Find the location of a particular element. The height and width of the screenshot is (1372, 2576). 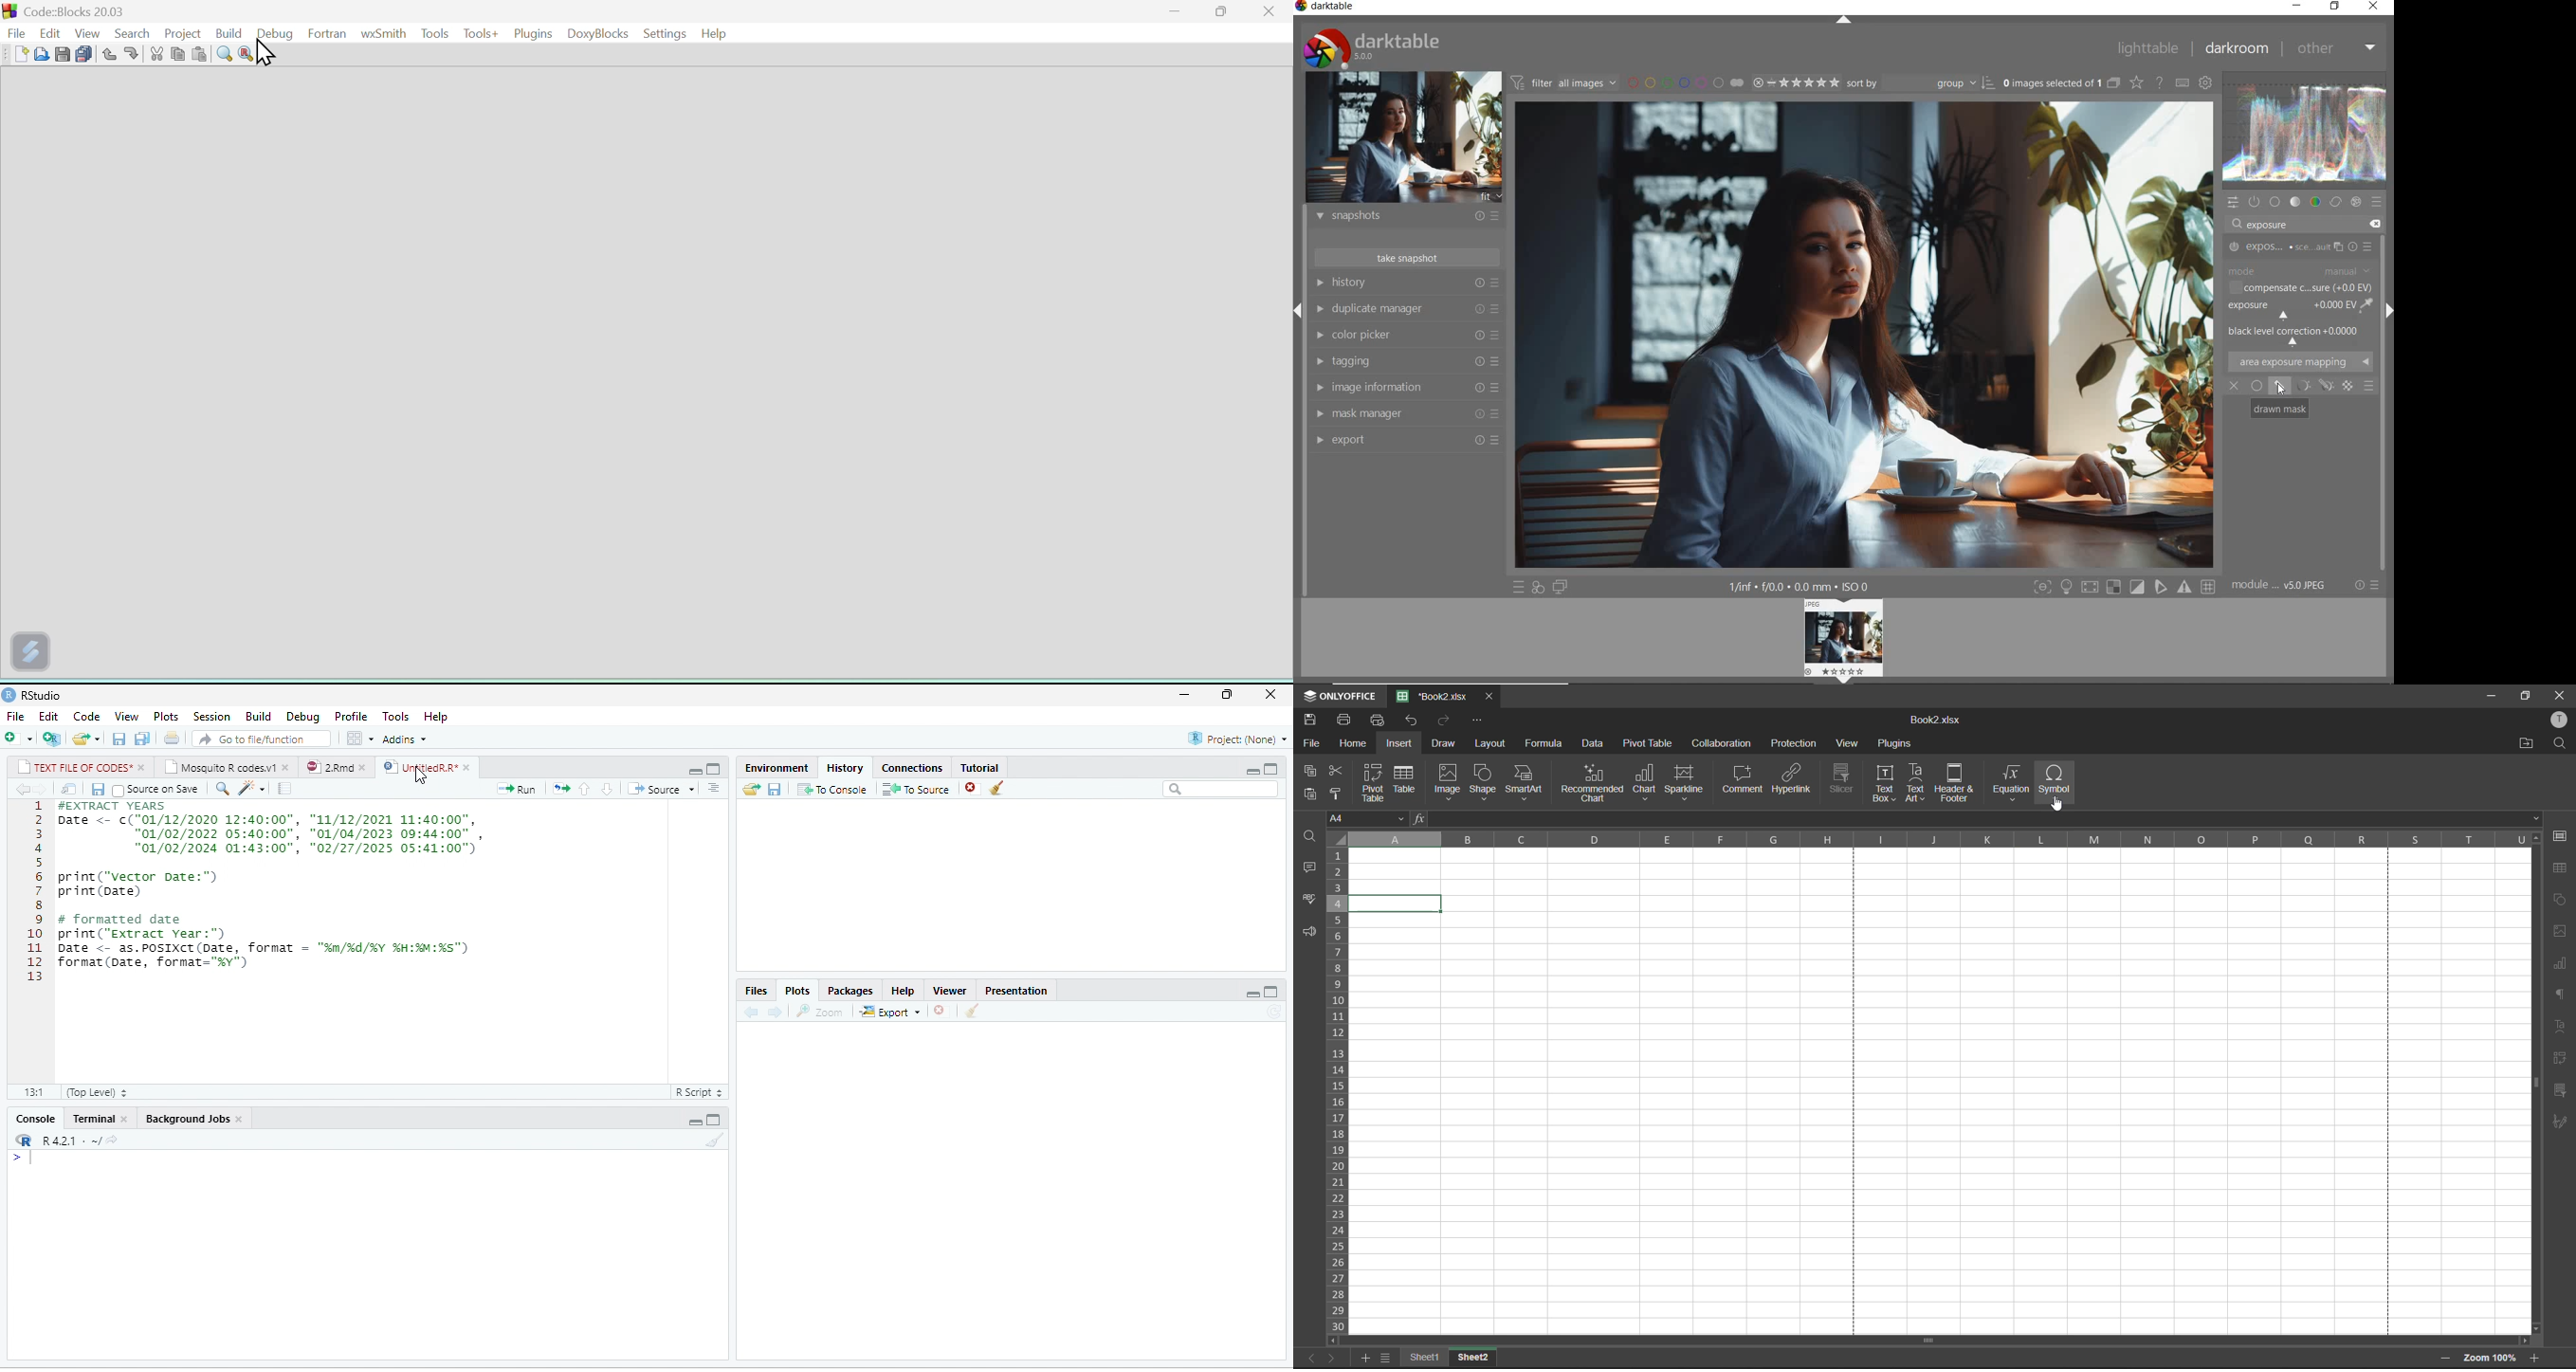

save is located at coordinates (98, 789).